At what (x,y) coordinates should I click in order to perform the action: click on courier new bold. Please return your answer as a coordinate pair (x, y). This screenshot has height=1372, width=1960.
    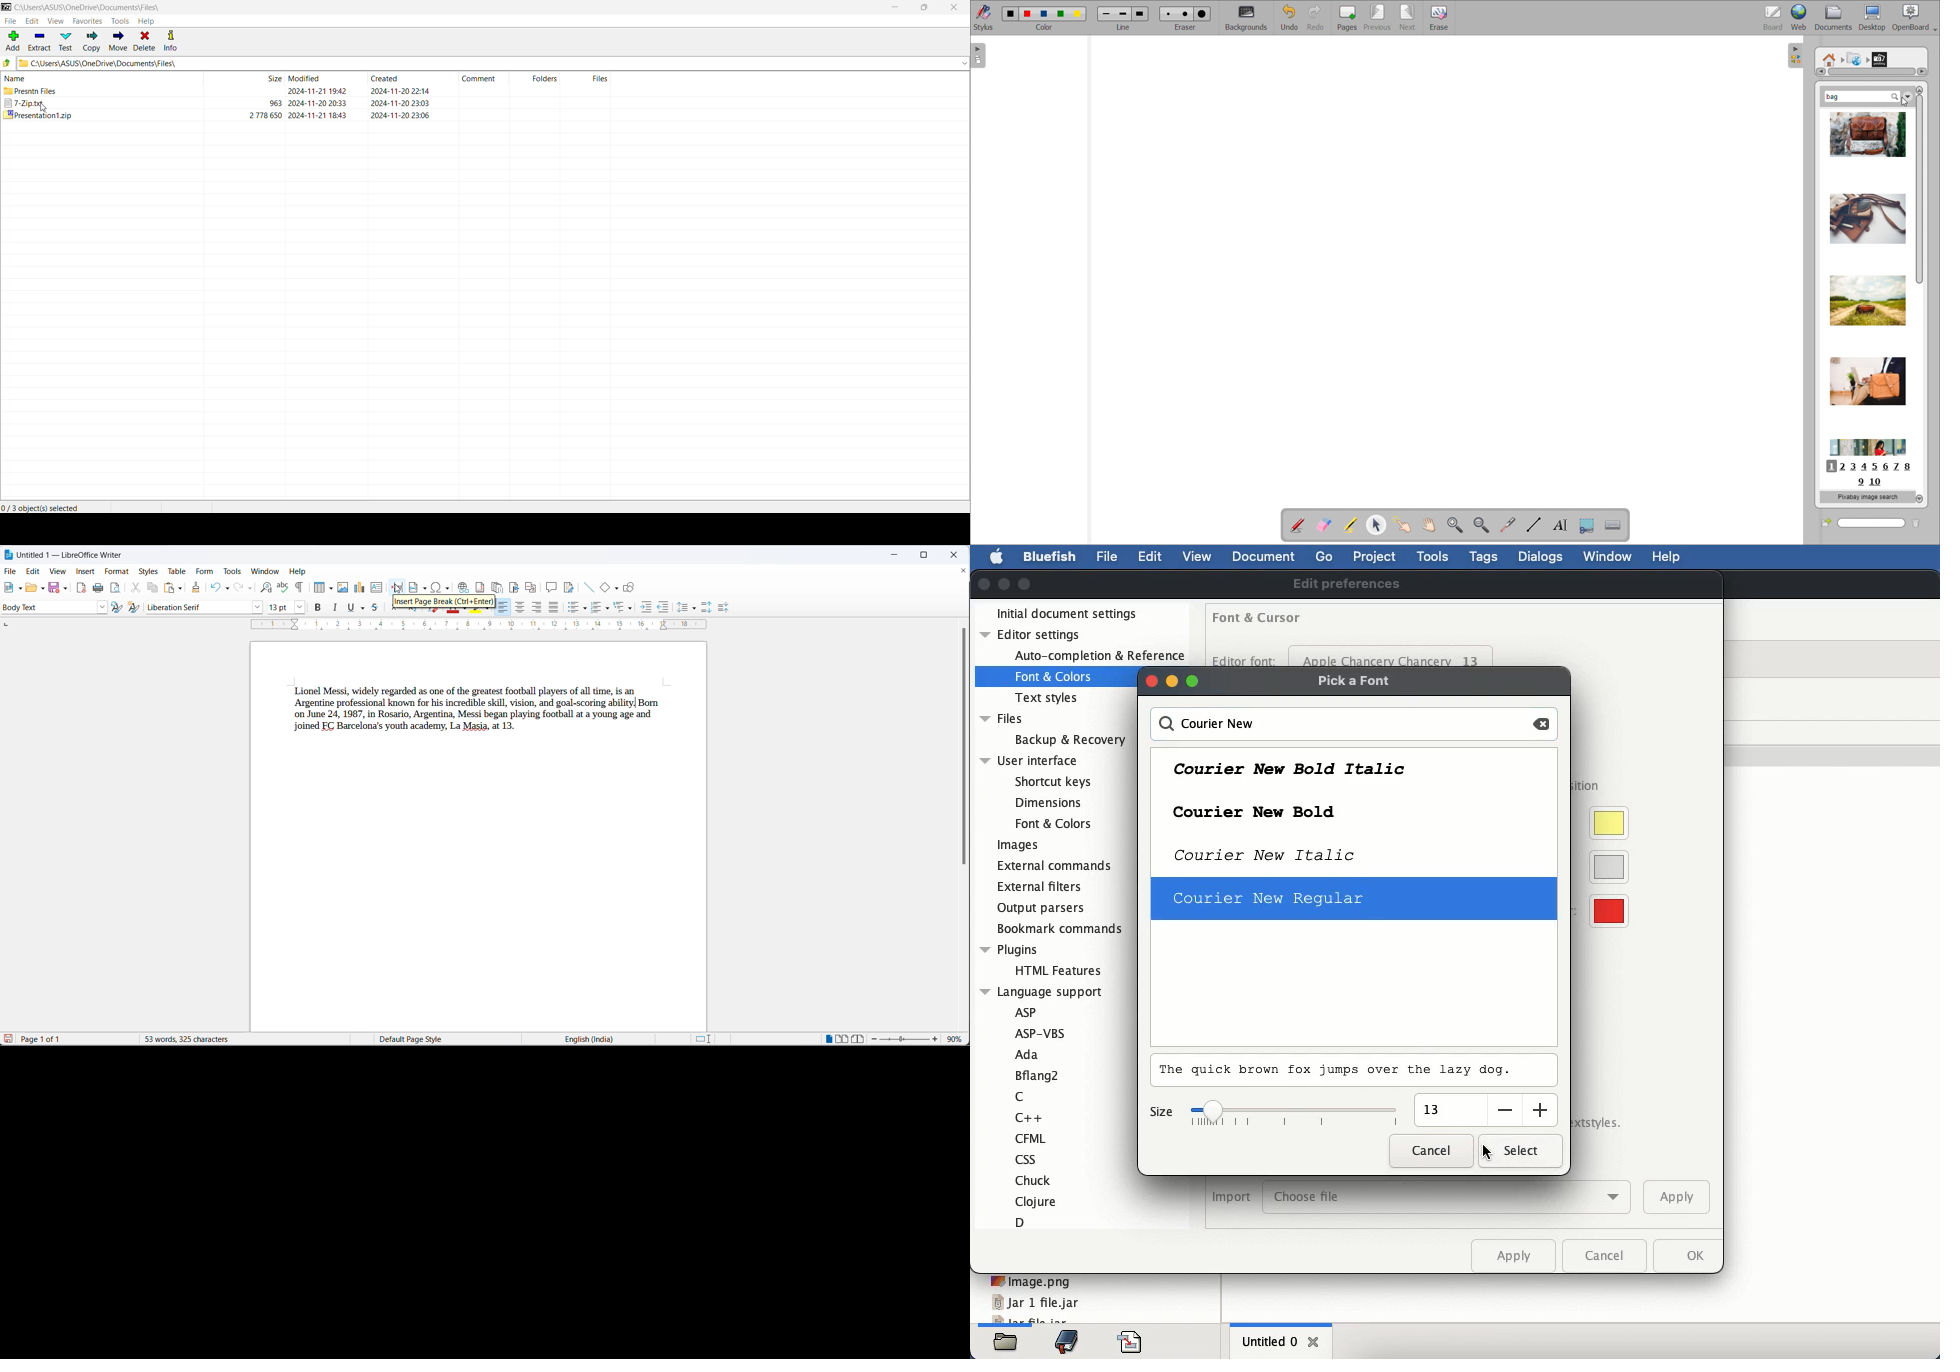
    Looking at the image, I should click on (1251, 811).